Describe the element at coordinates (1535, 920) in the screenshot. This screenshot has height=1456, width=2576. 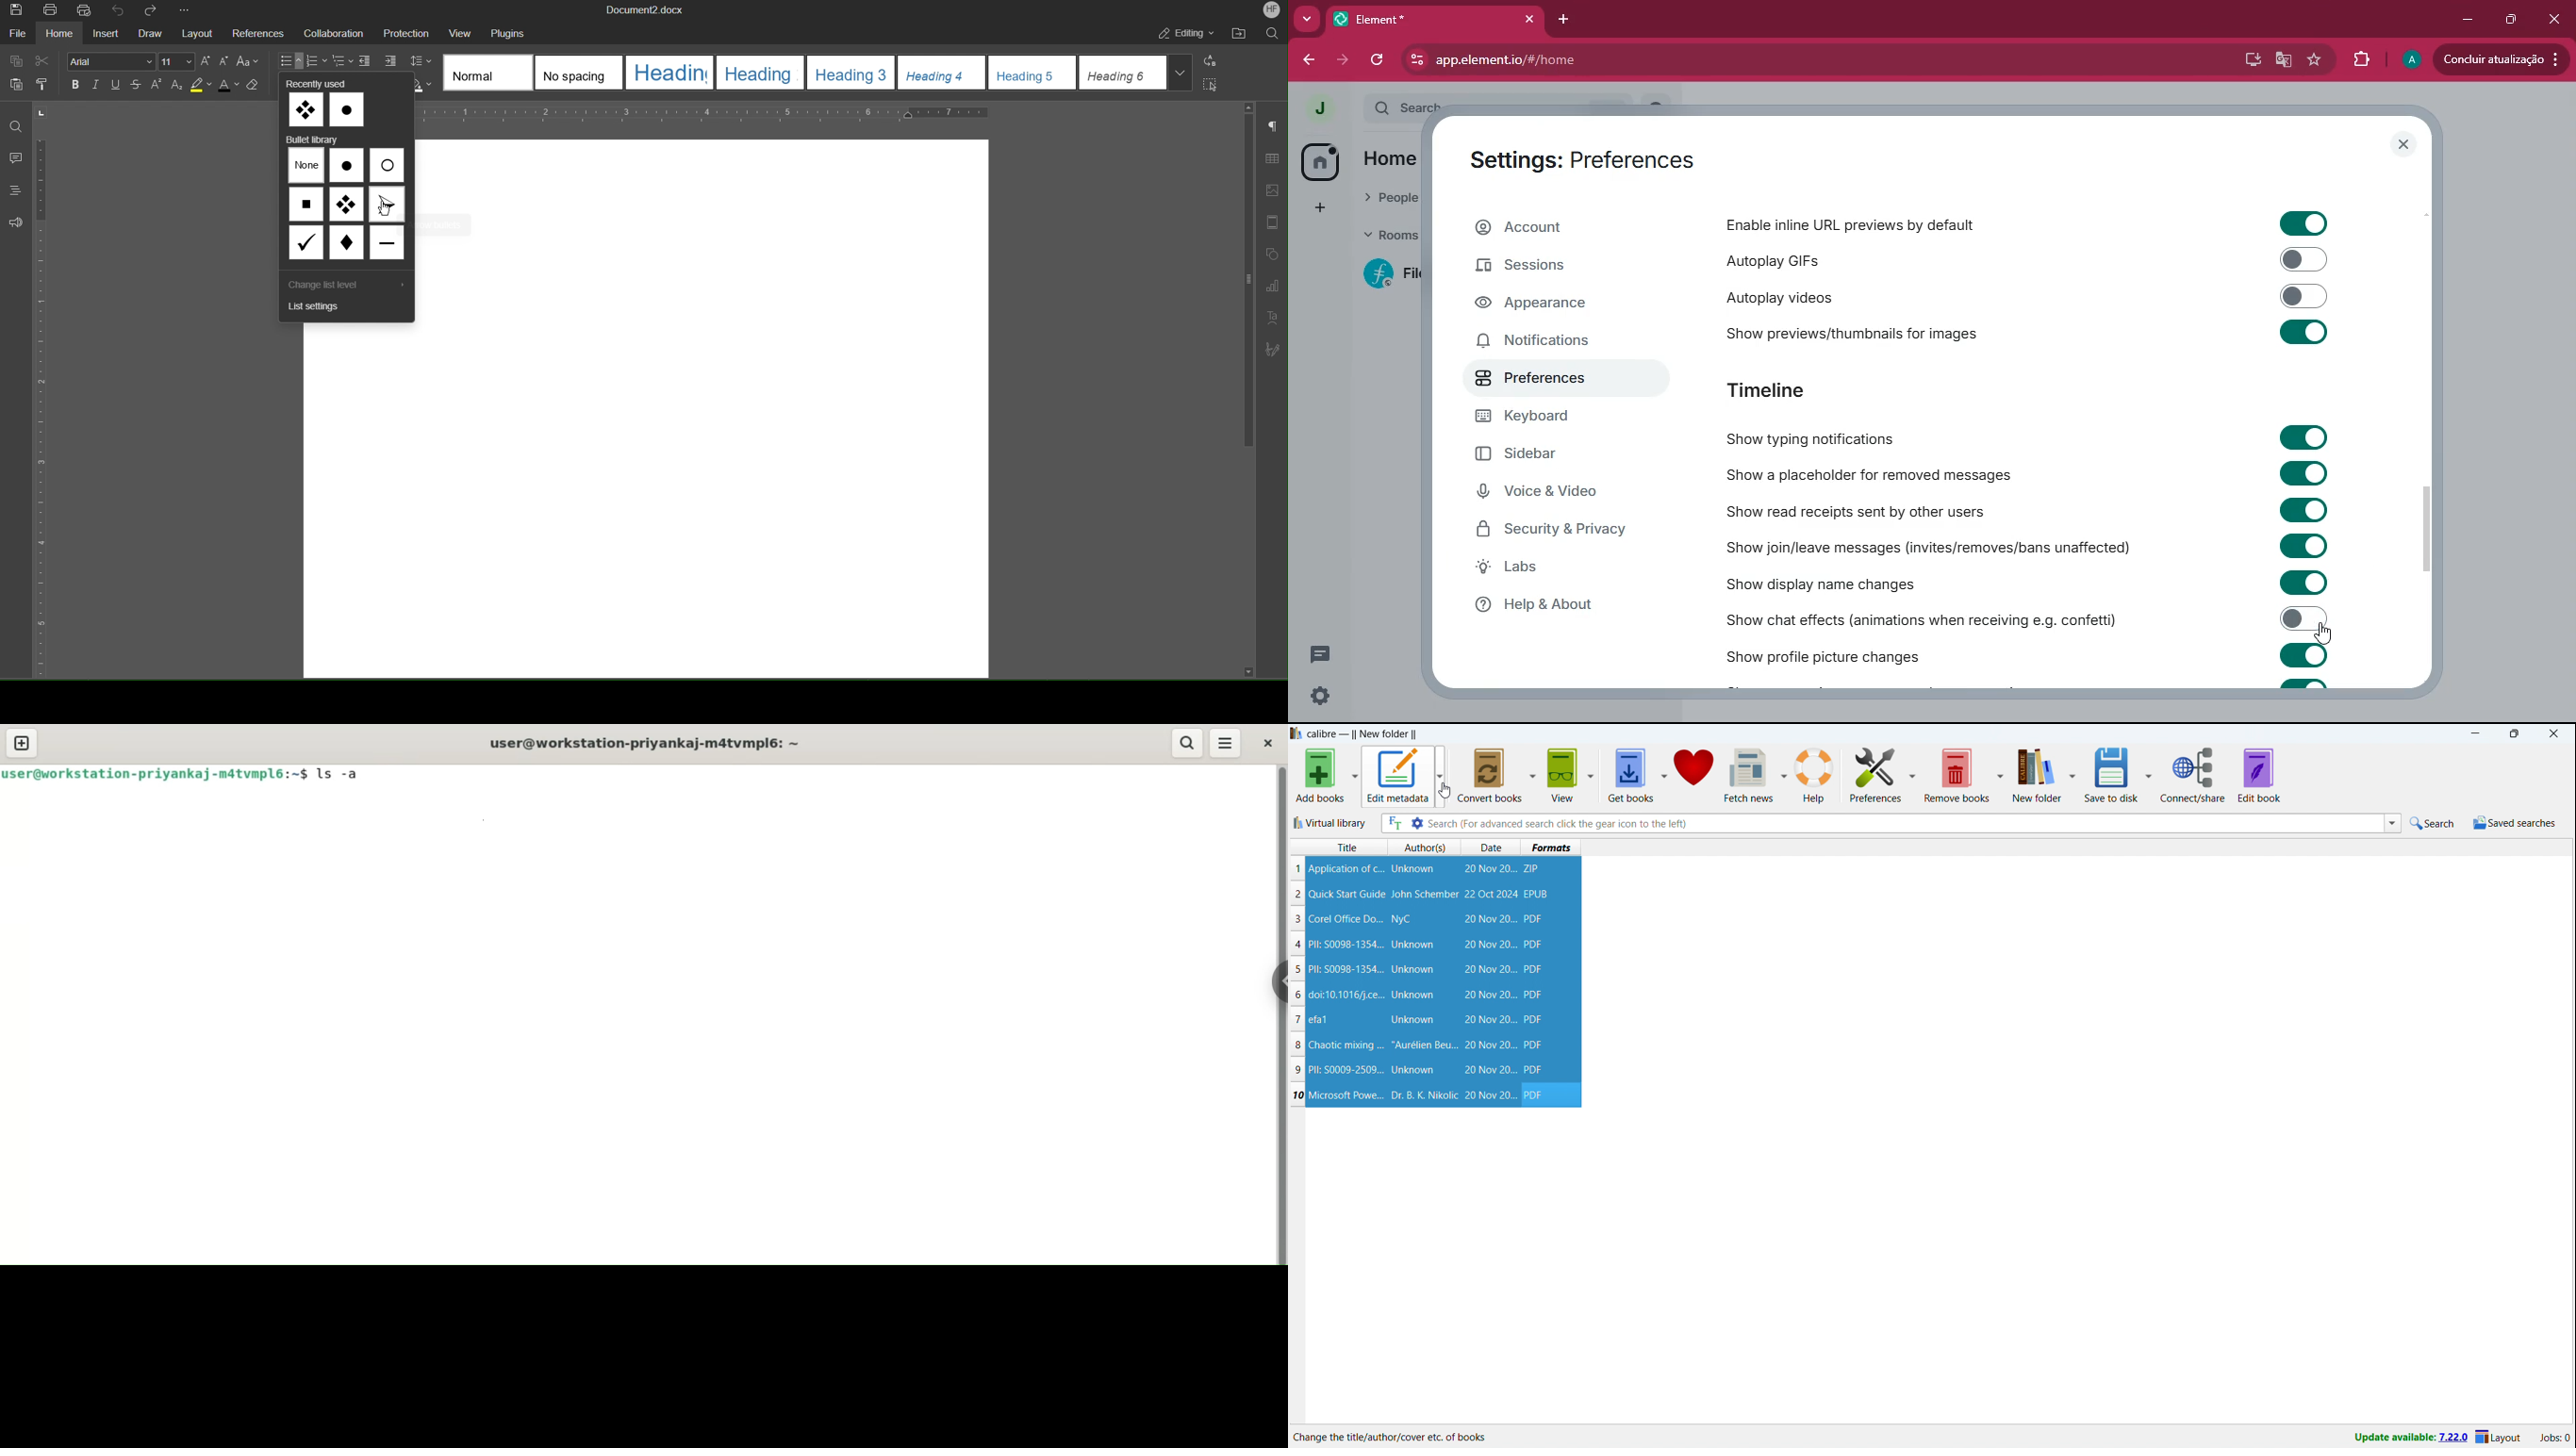
I see `PDF` at that location.